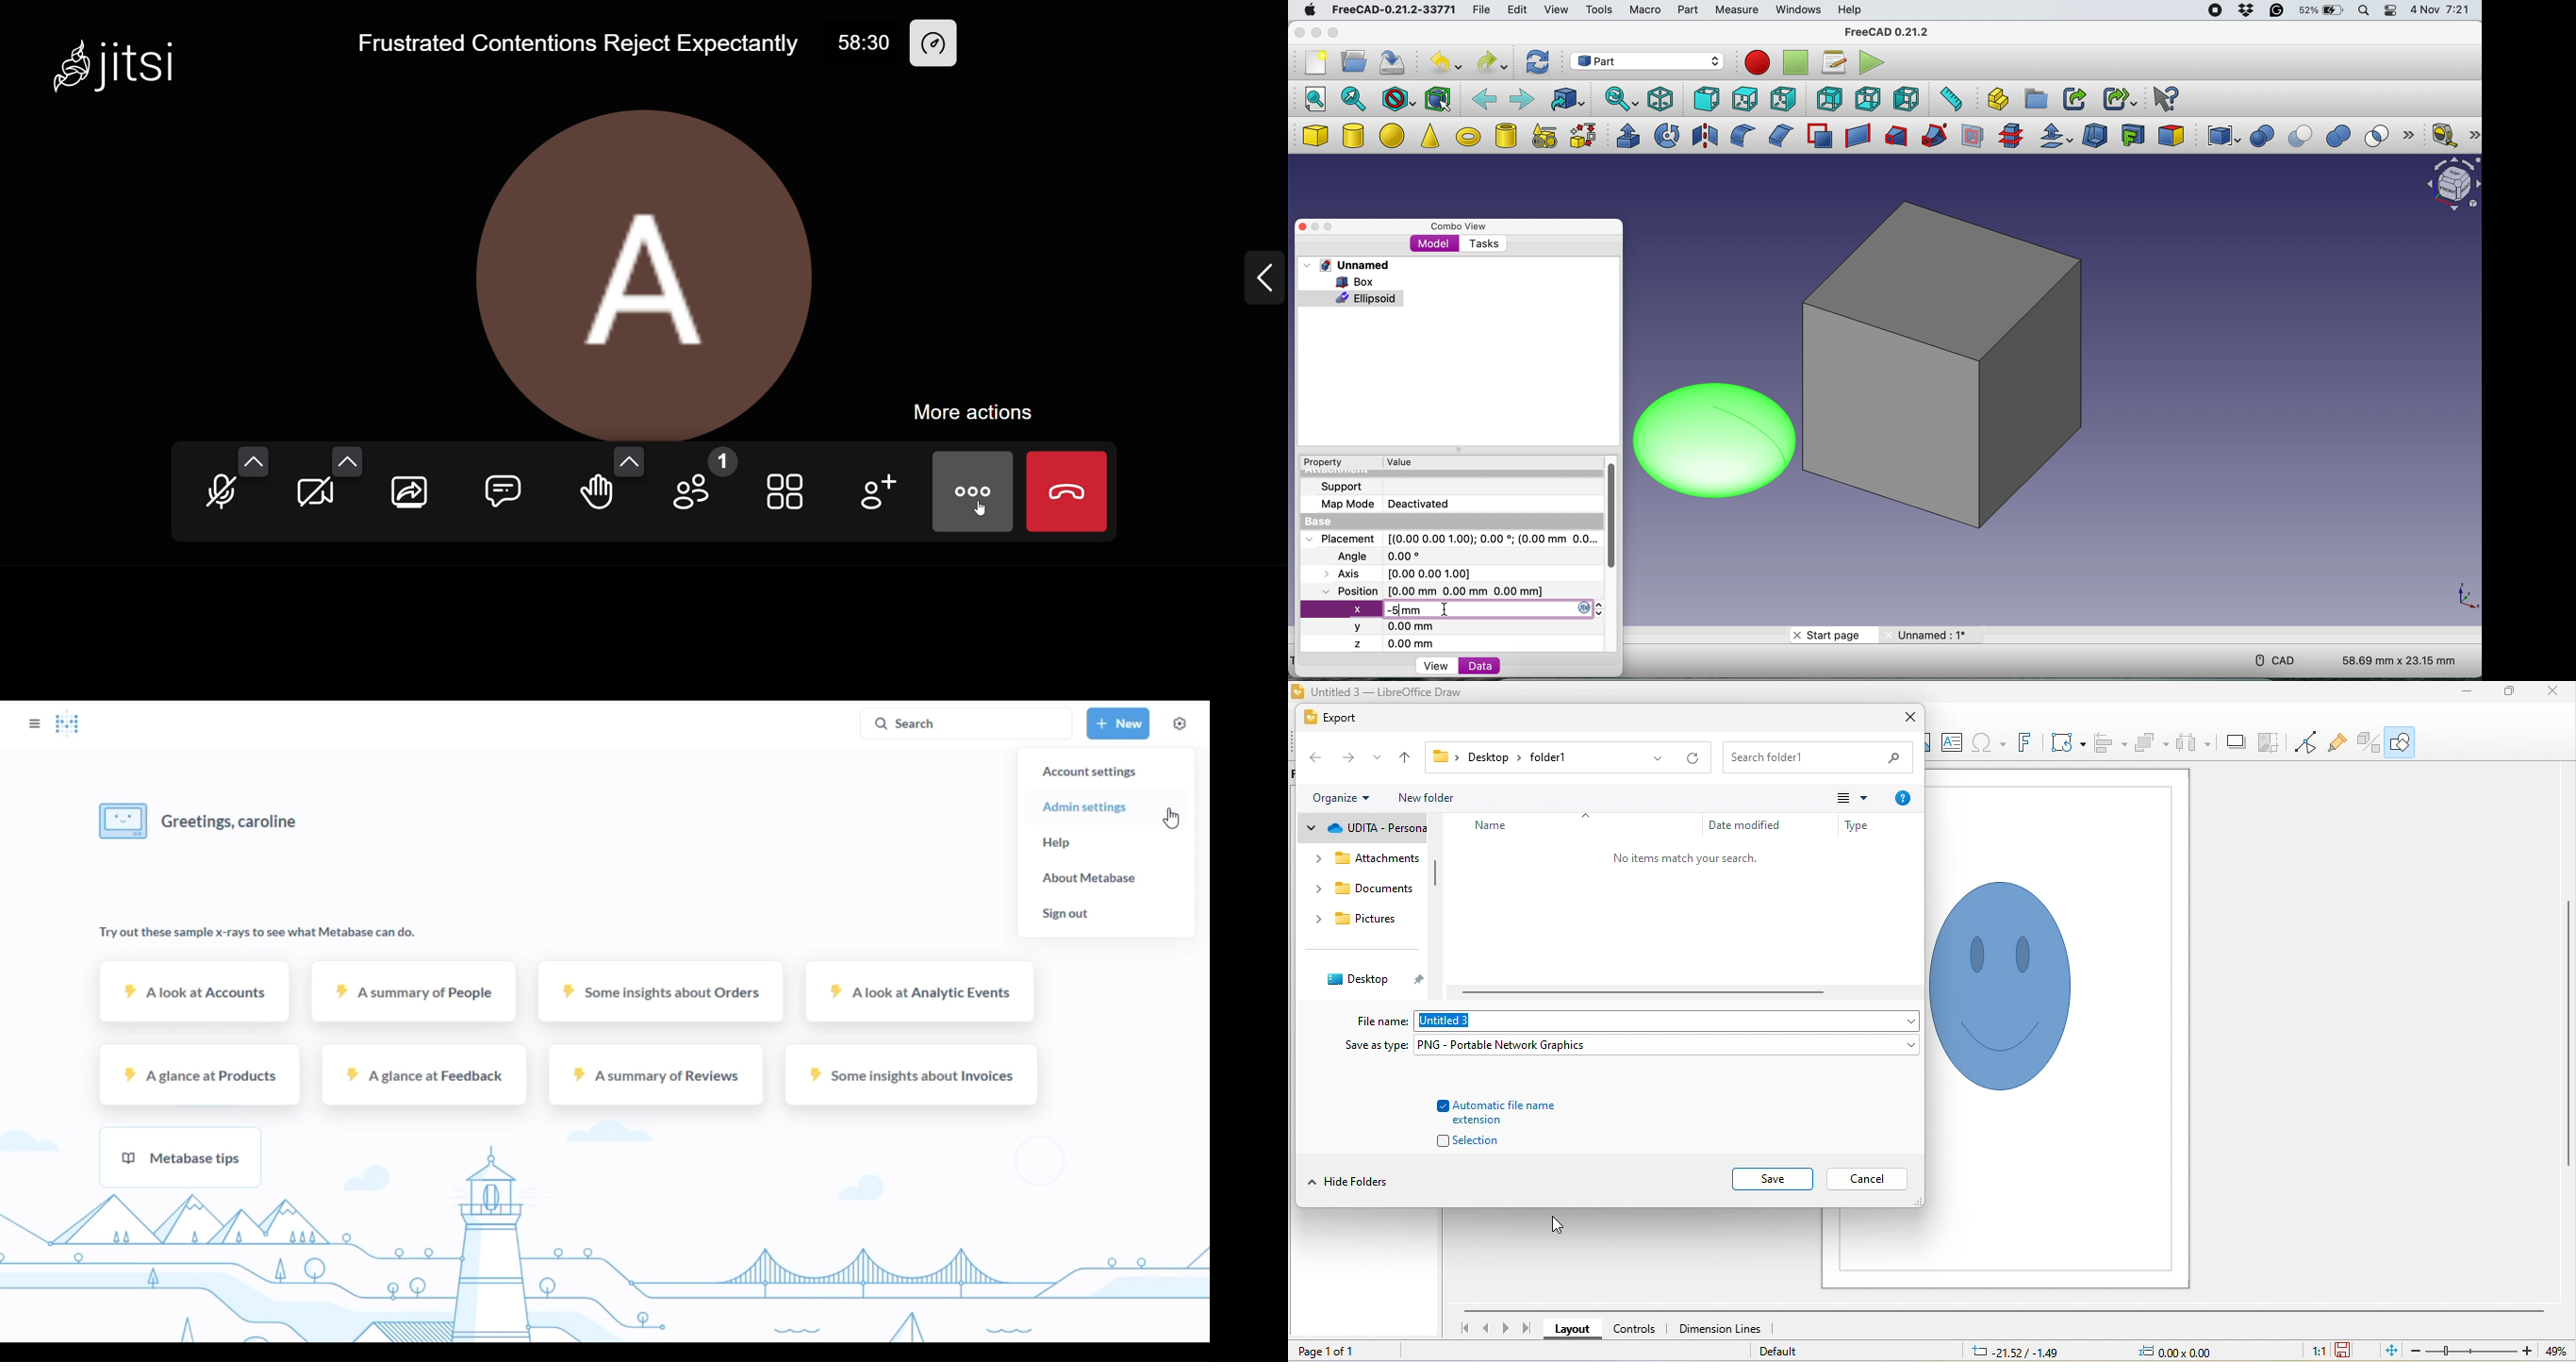  Describe the element at coordinates (1434, 885) in the screenshot. I see `vertical scroll bar` at that location.